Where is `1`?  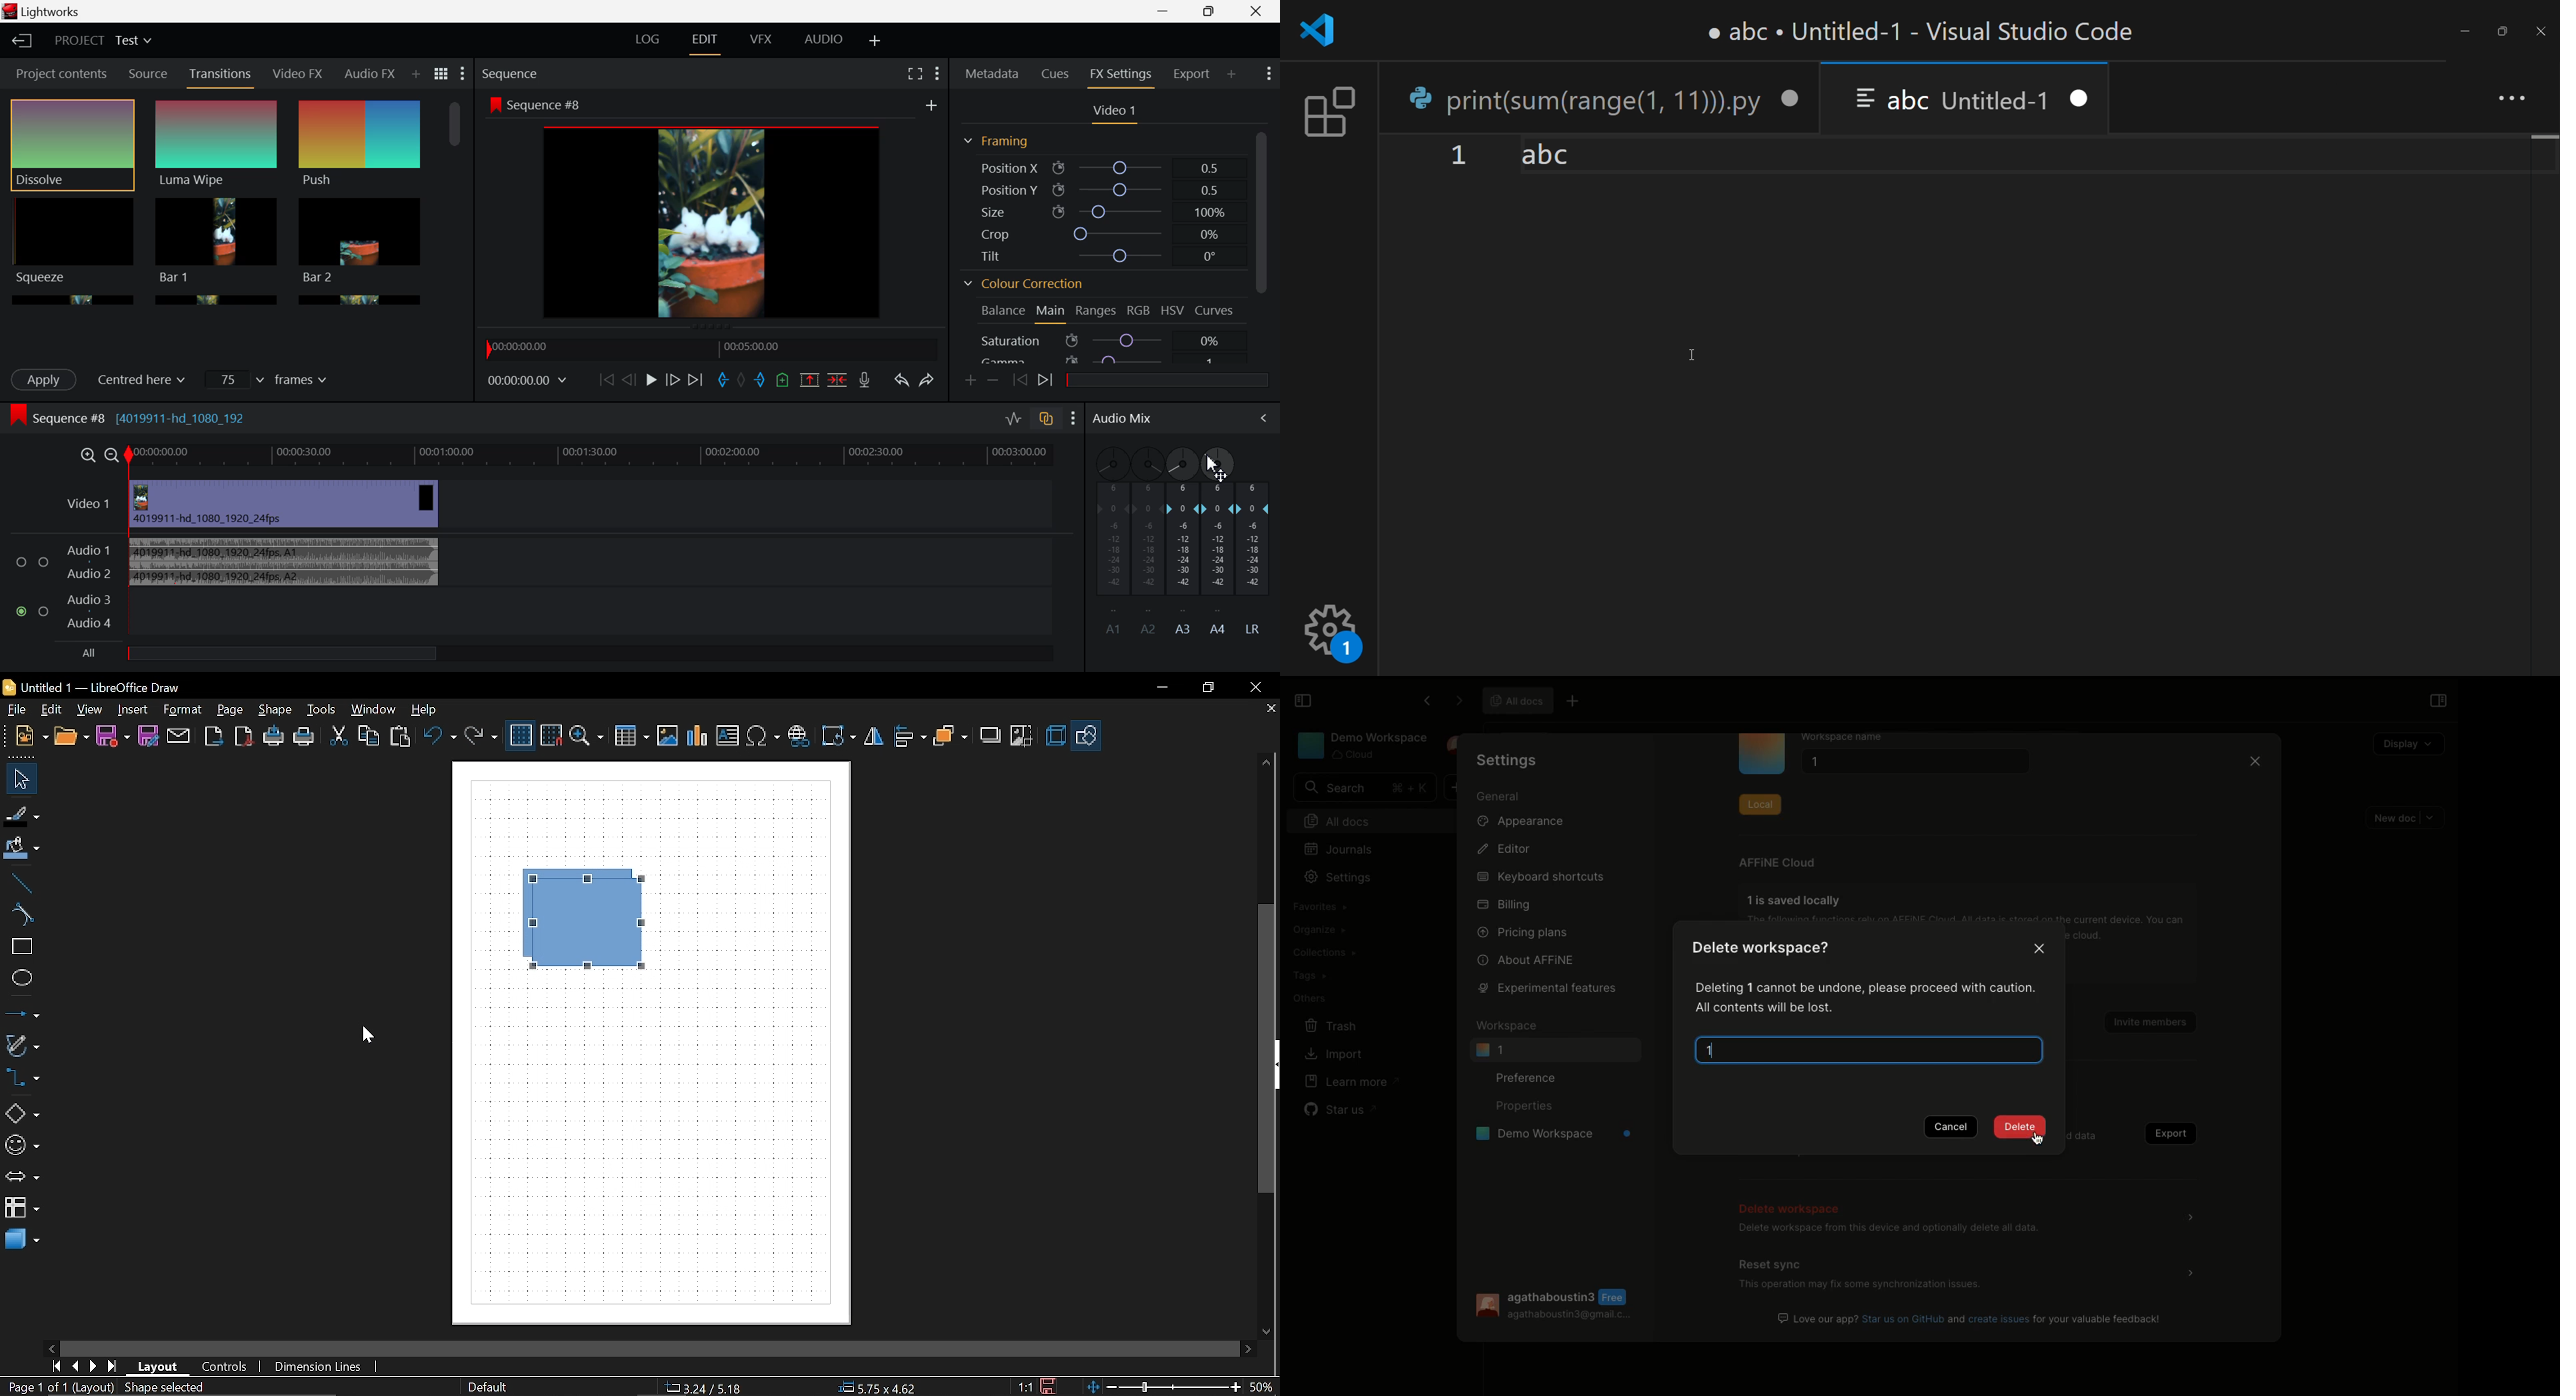 1 is located at coordinates (1459, 155).